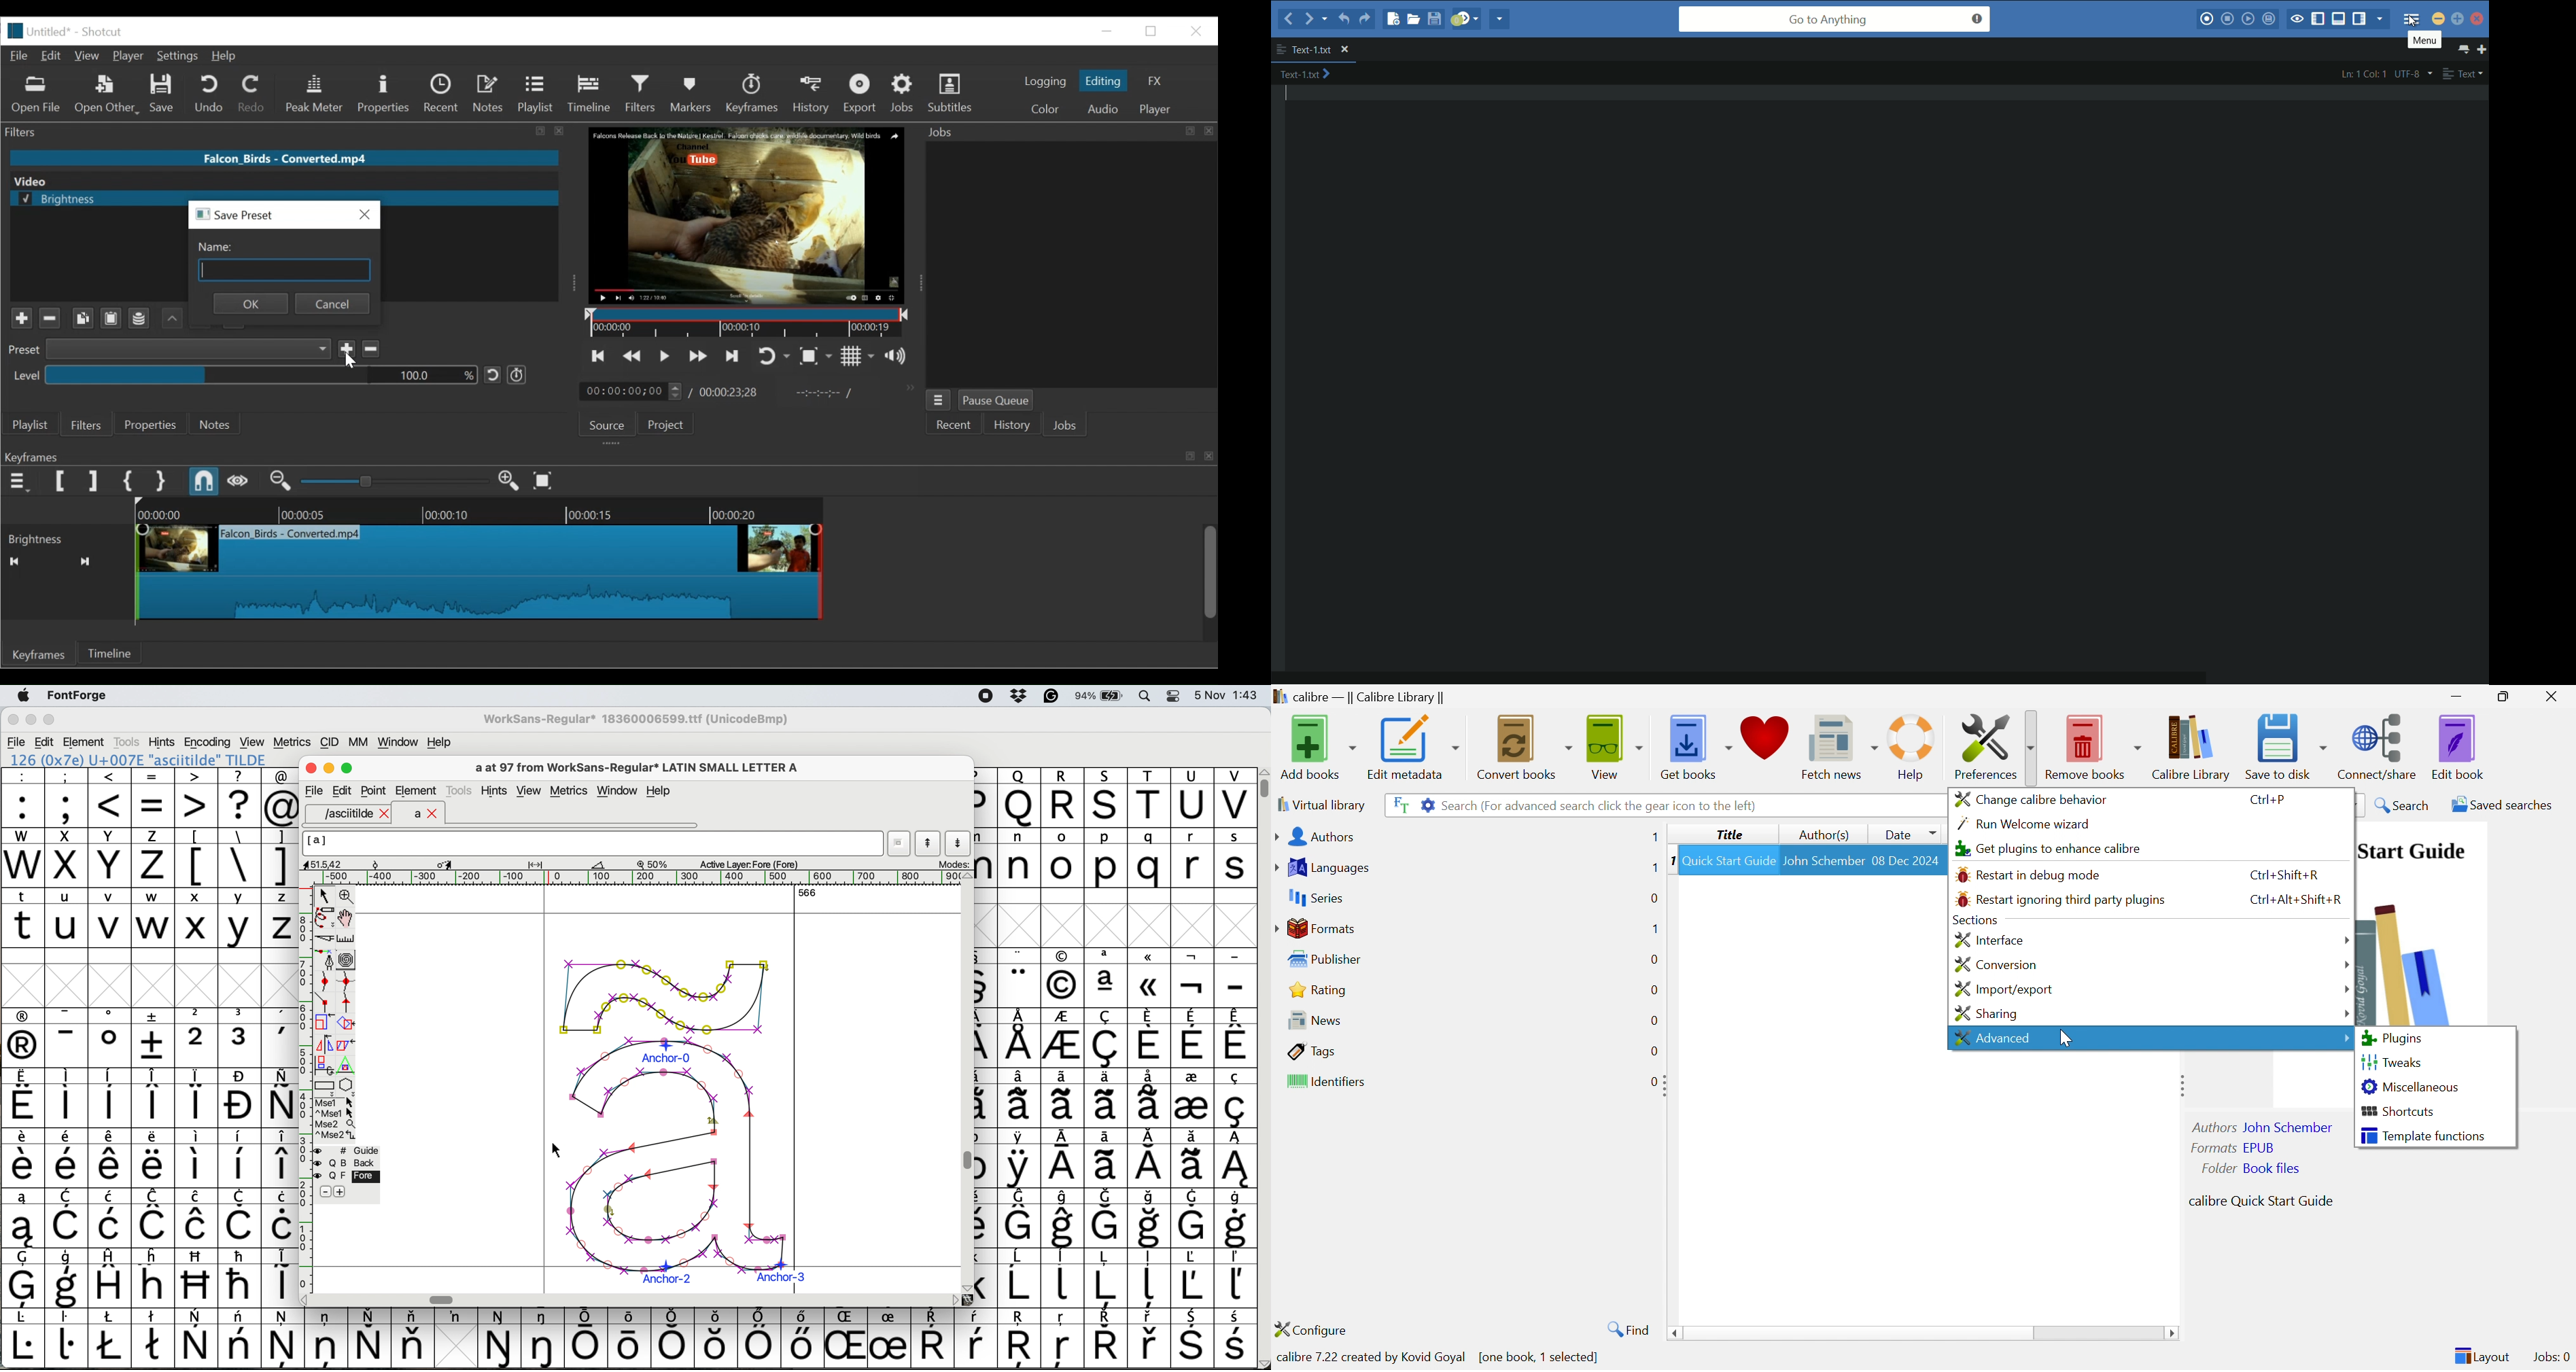 This screenshot has height=1372, width=2576. What do you see at coordinates (139, 319) in the screenshot?
I see `Channel` at bounding box center [139, 319].